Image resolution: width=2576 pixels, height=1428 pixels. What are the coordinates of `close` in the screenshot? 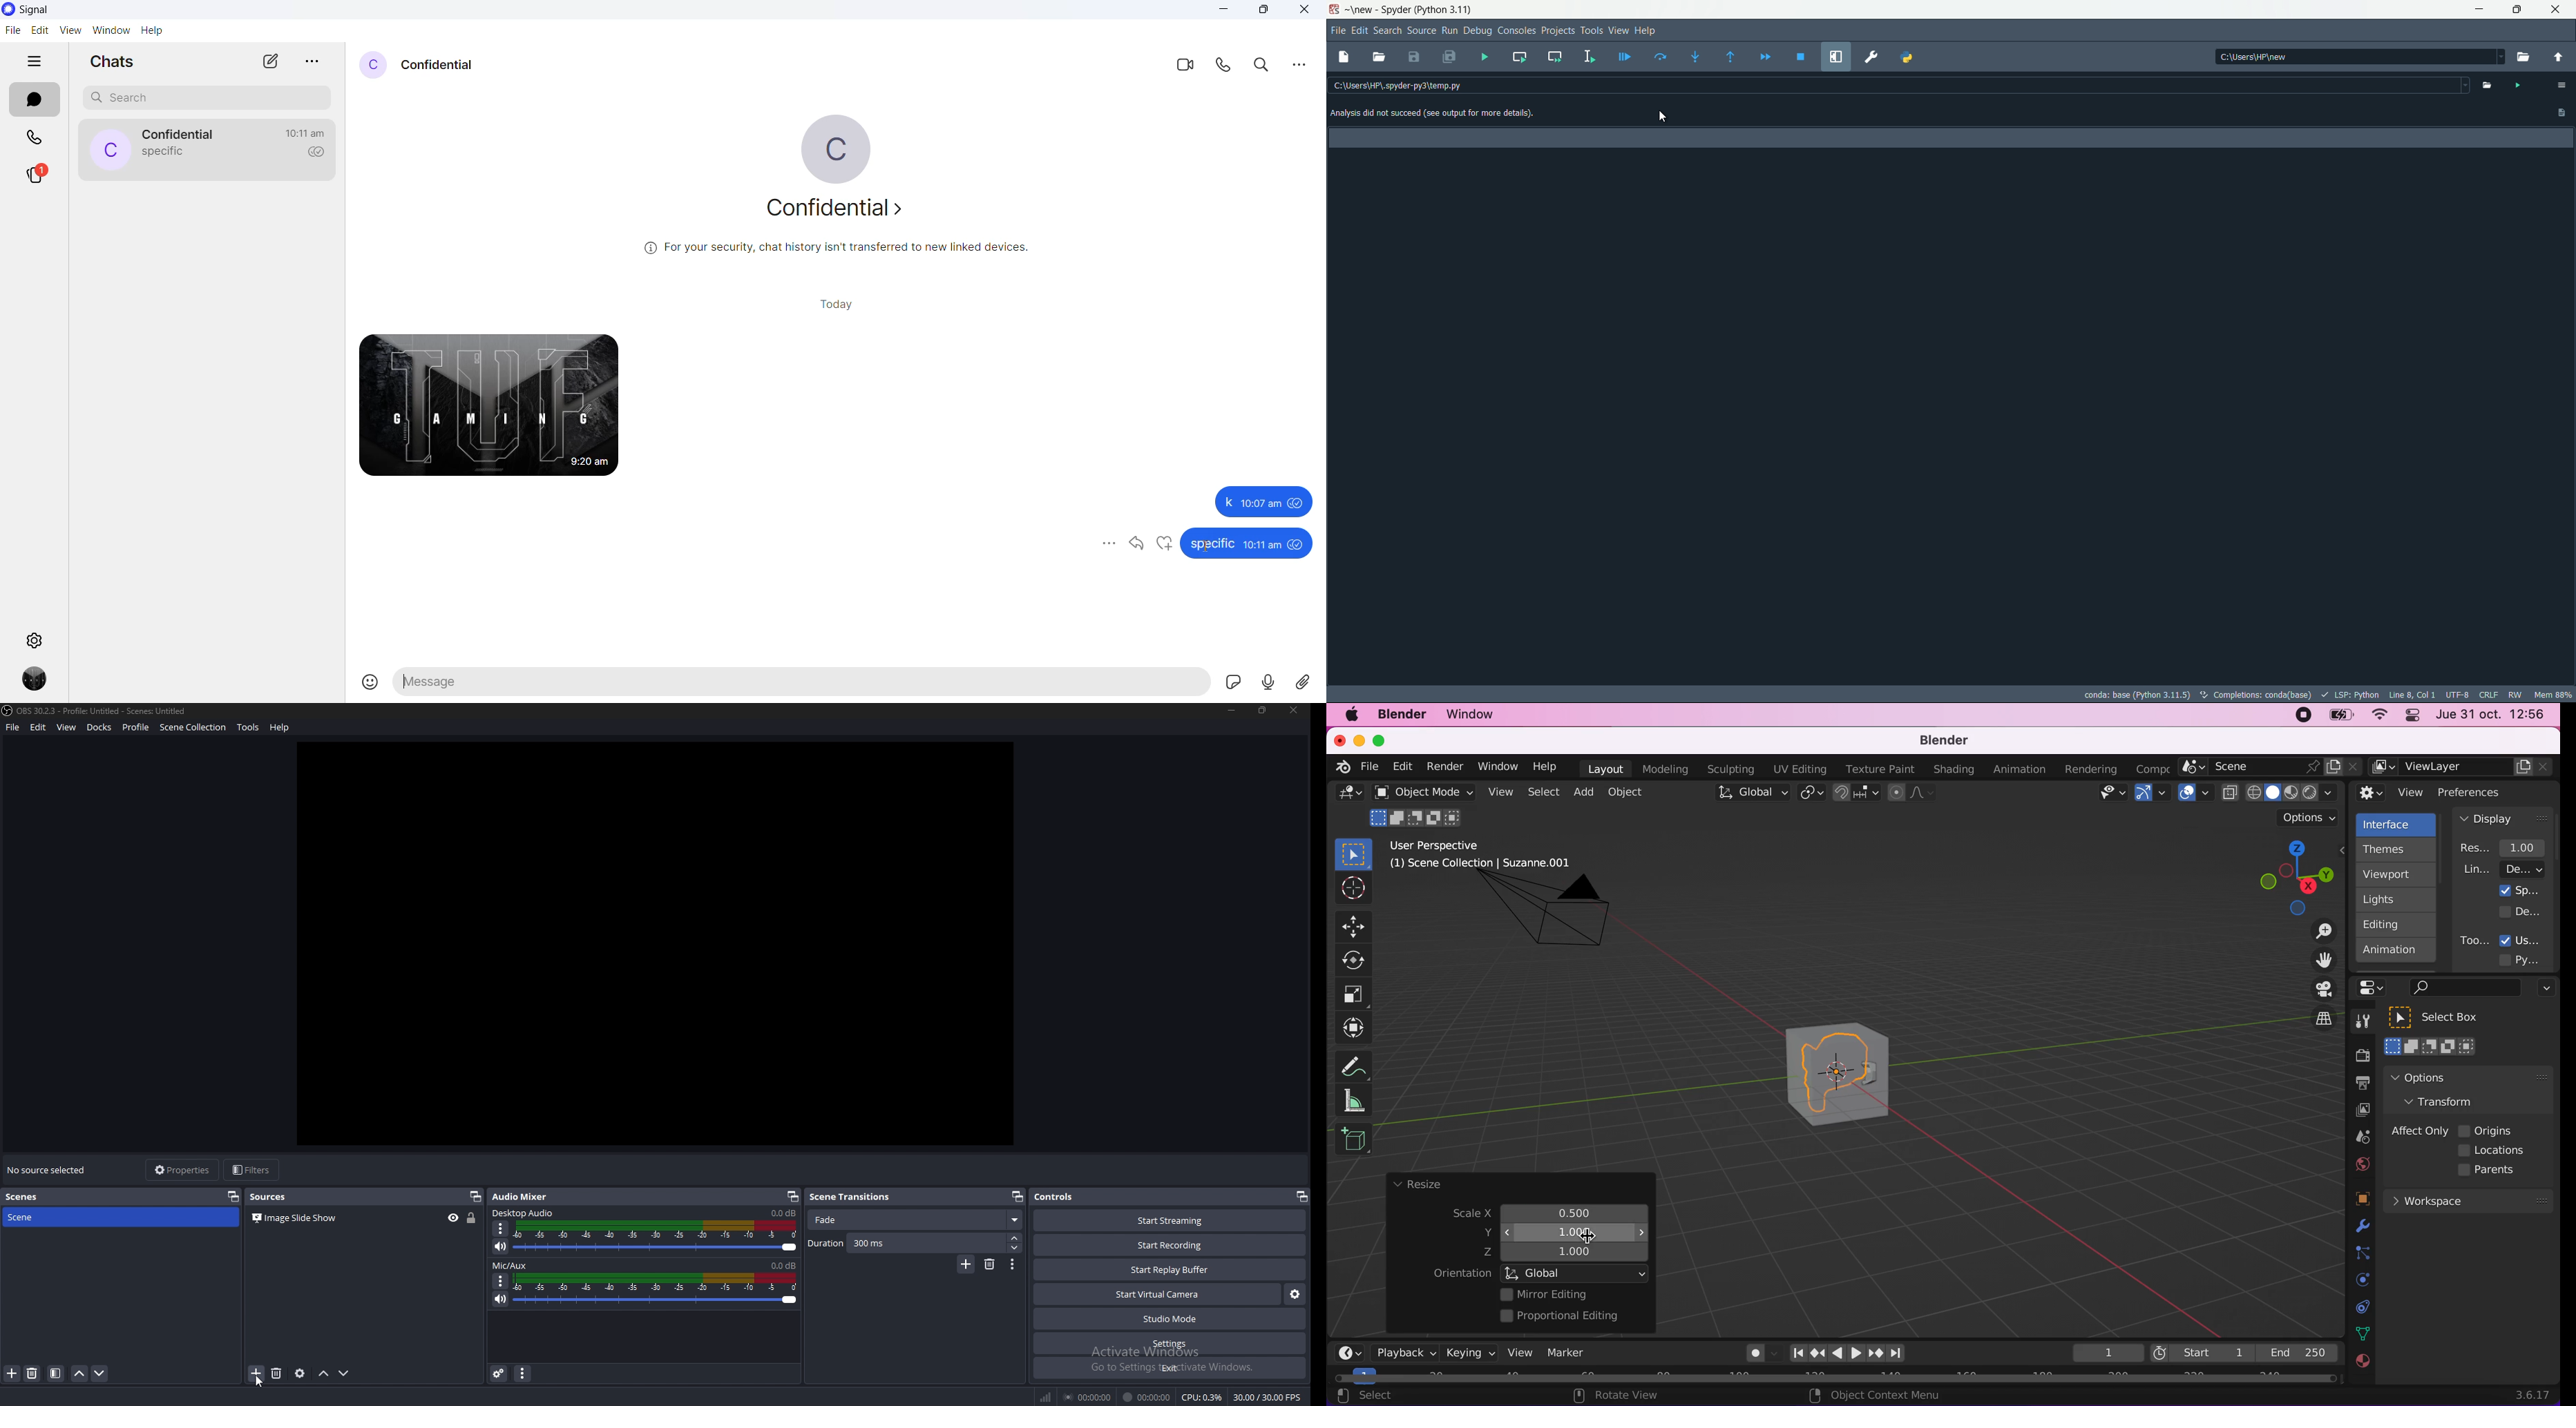 It's located at (1295, 711).